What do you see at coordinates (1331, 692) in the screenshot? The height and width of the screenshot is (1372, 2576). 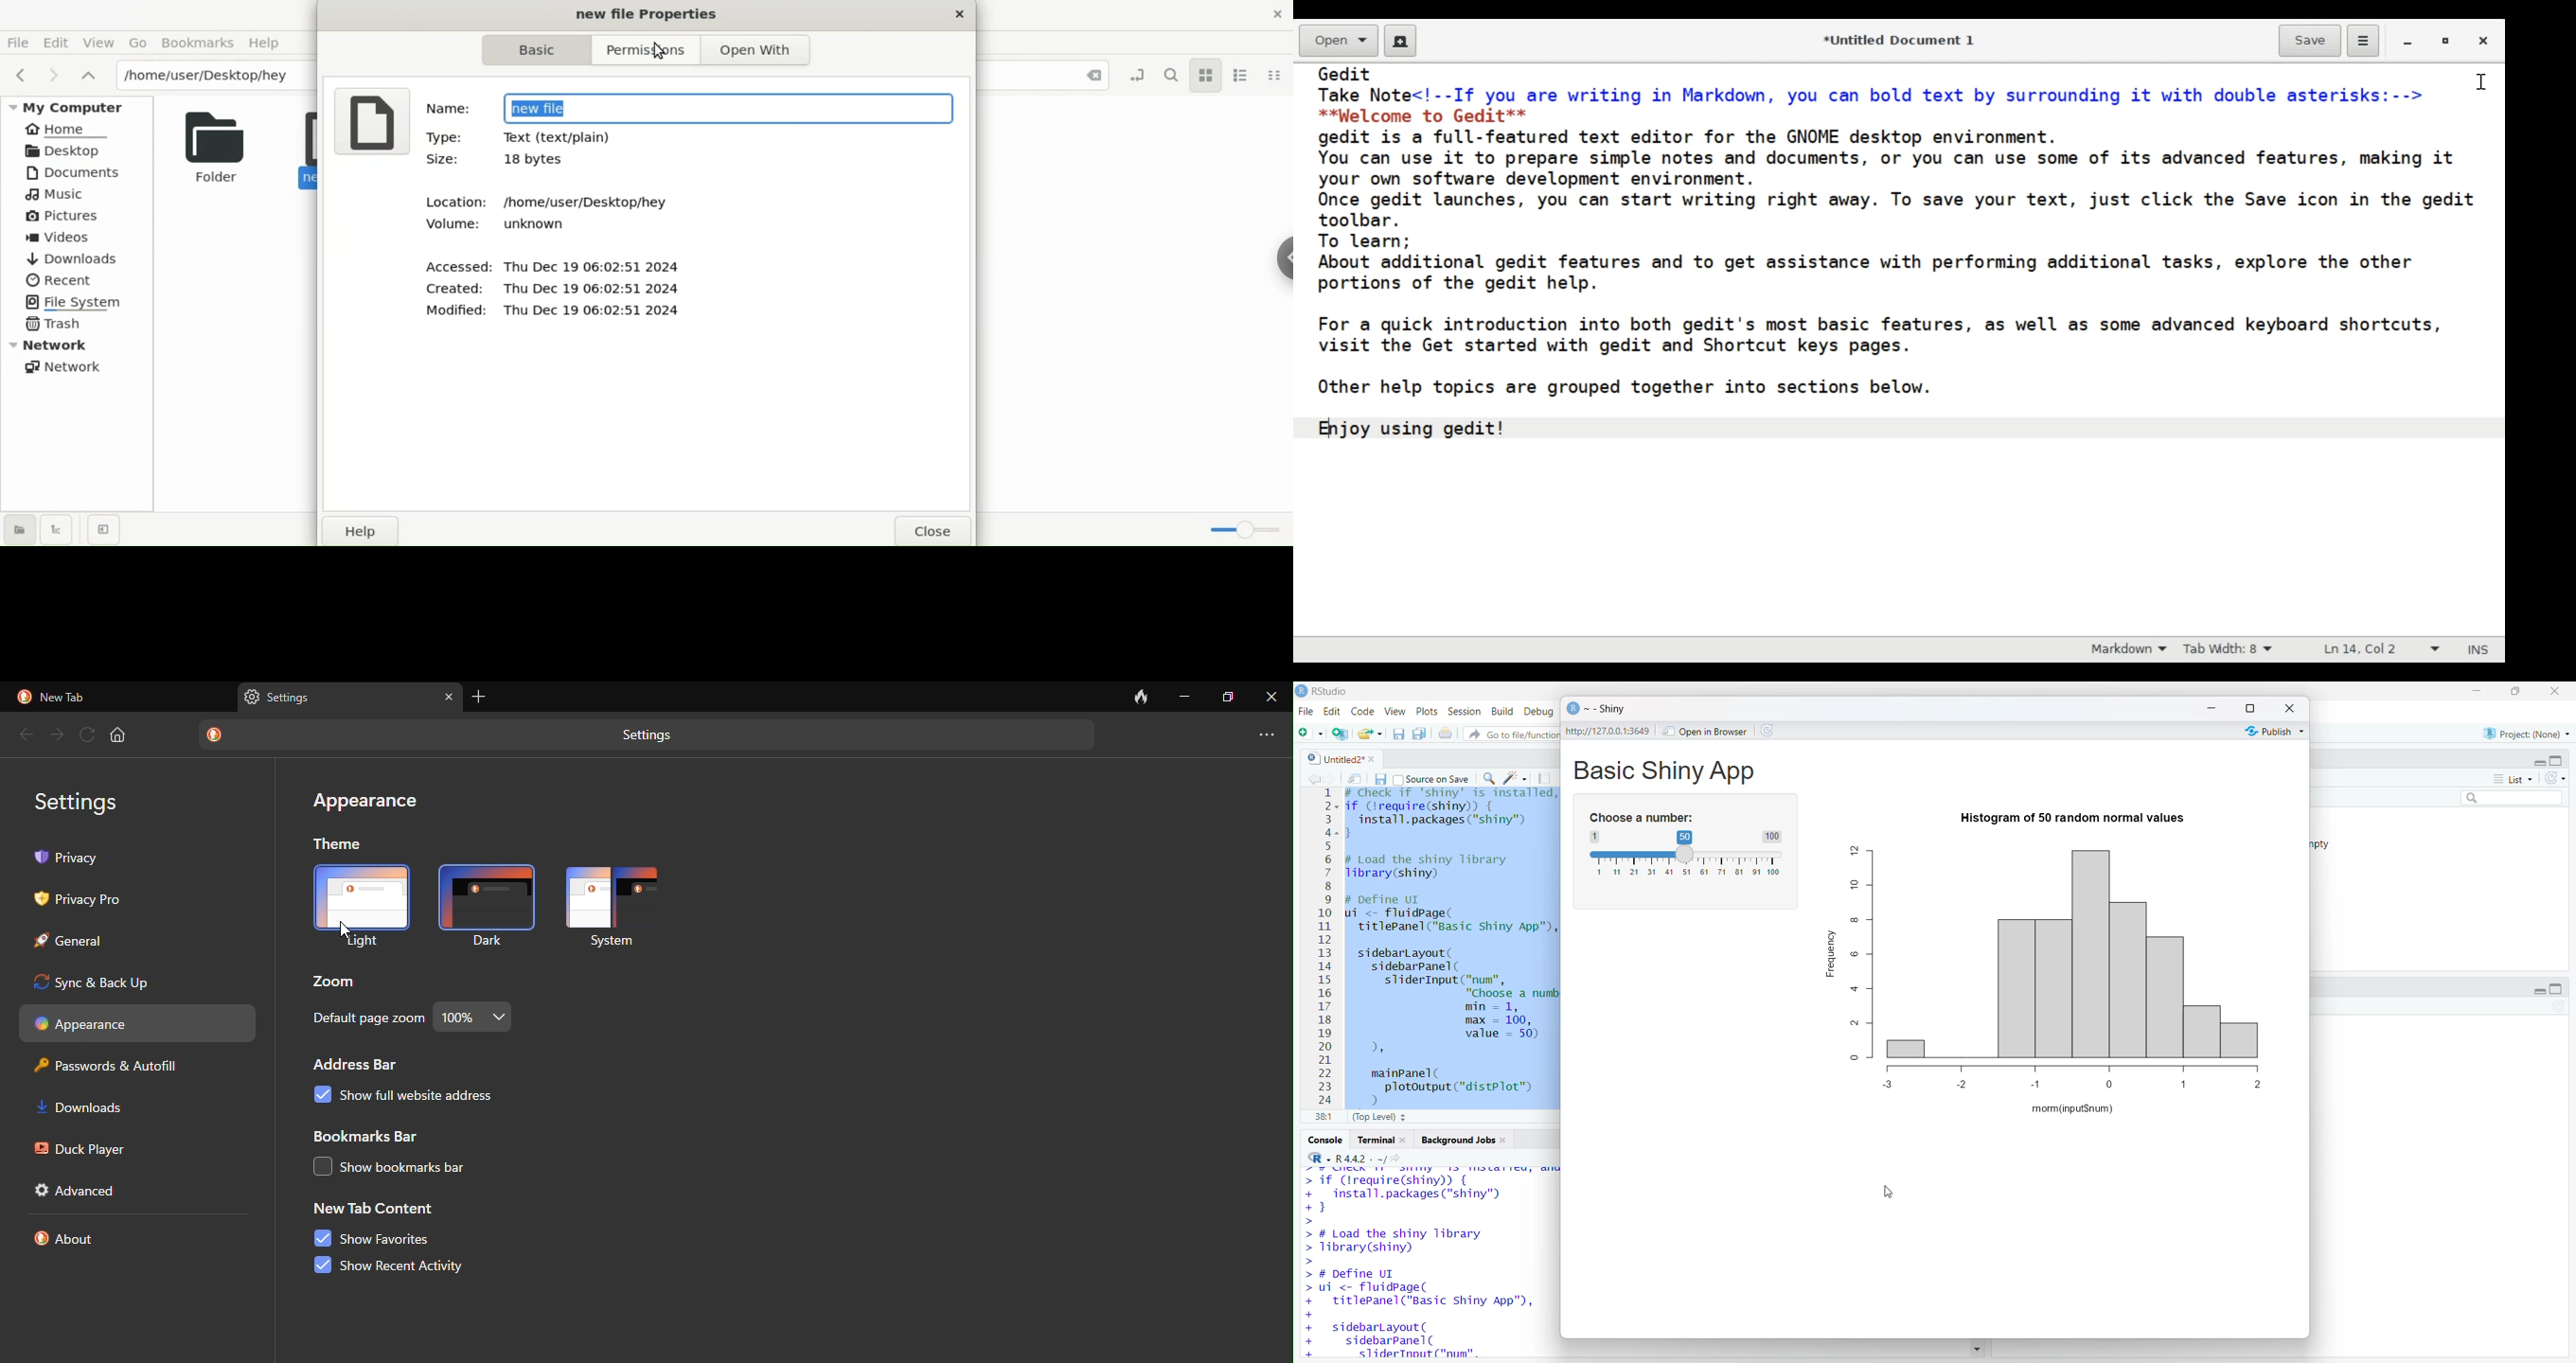 I see `RStudio` at bounding box center [1331, 692].